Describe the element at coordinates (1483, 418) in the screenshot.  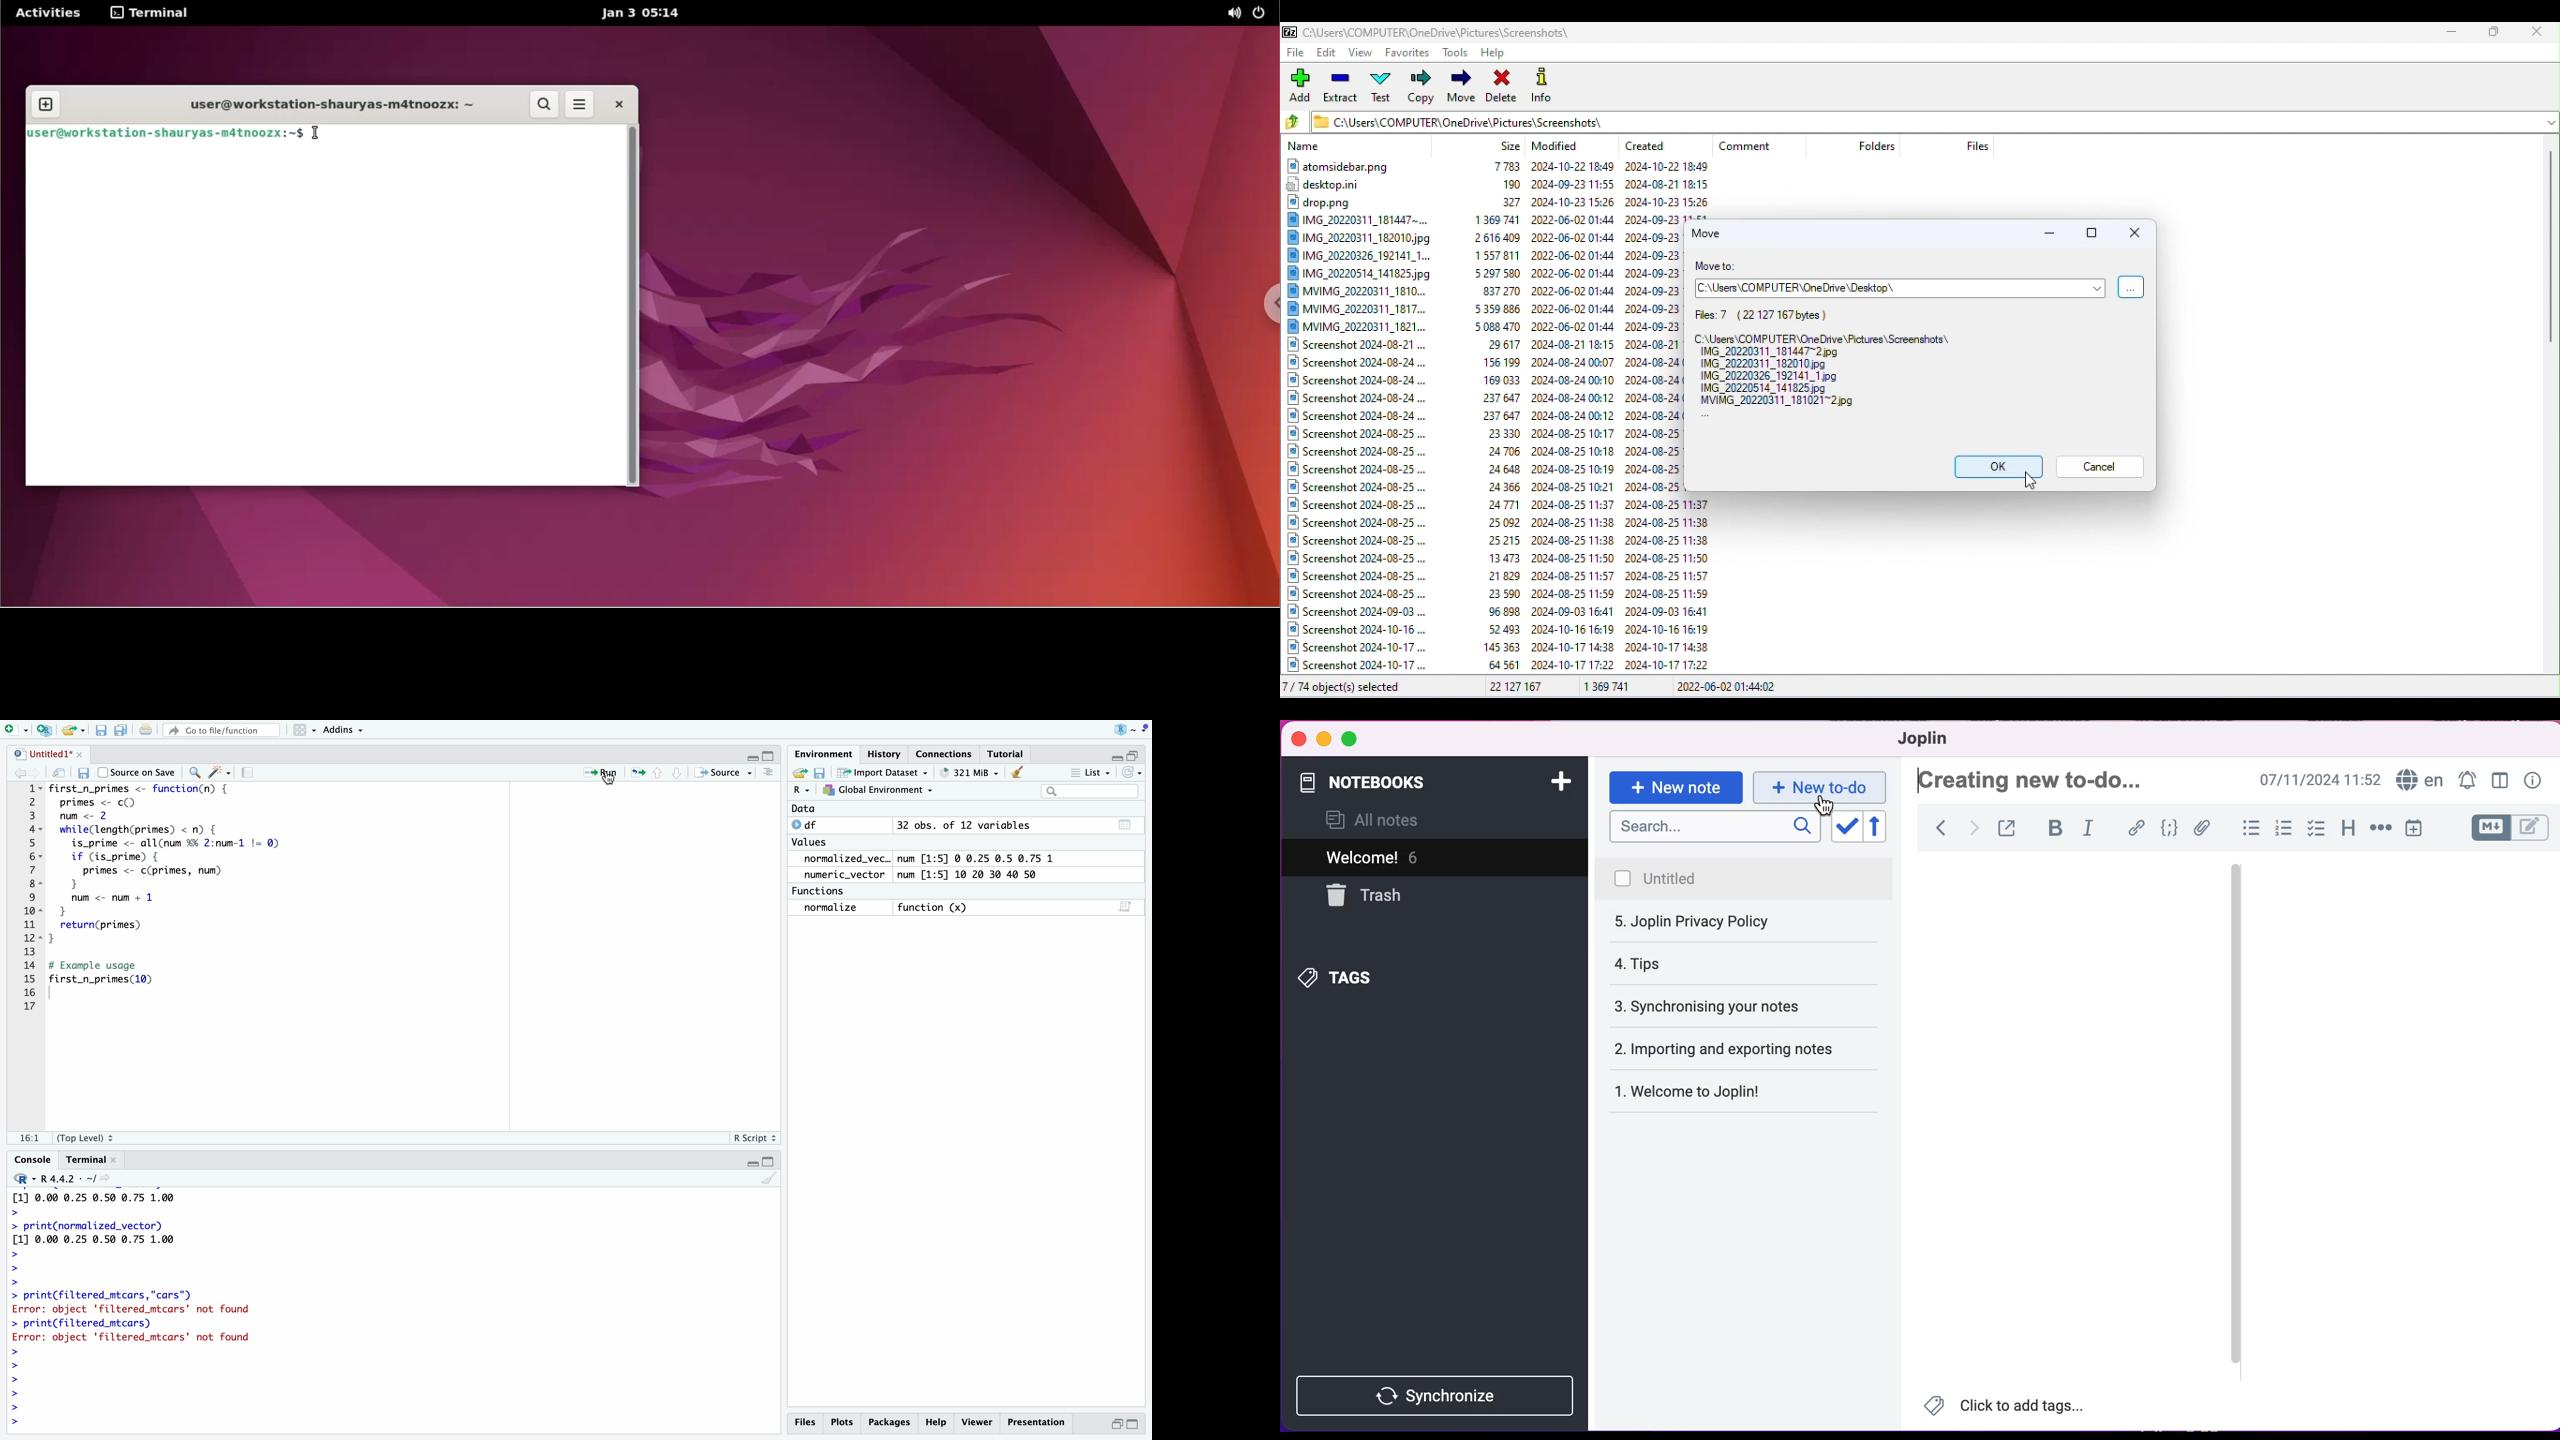
I see `Files` at that location.